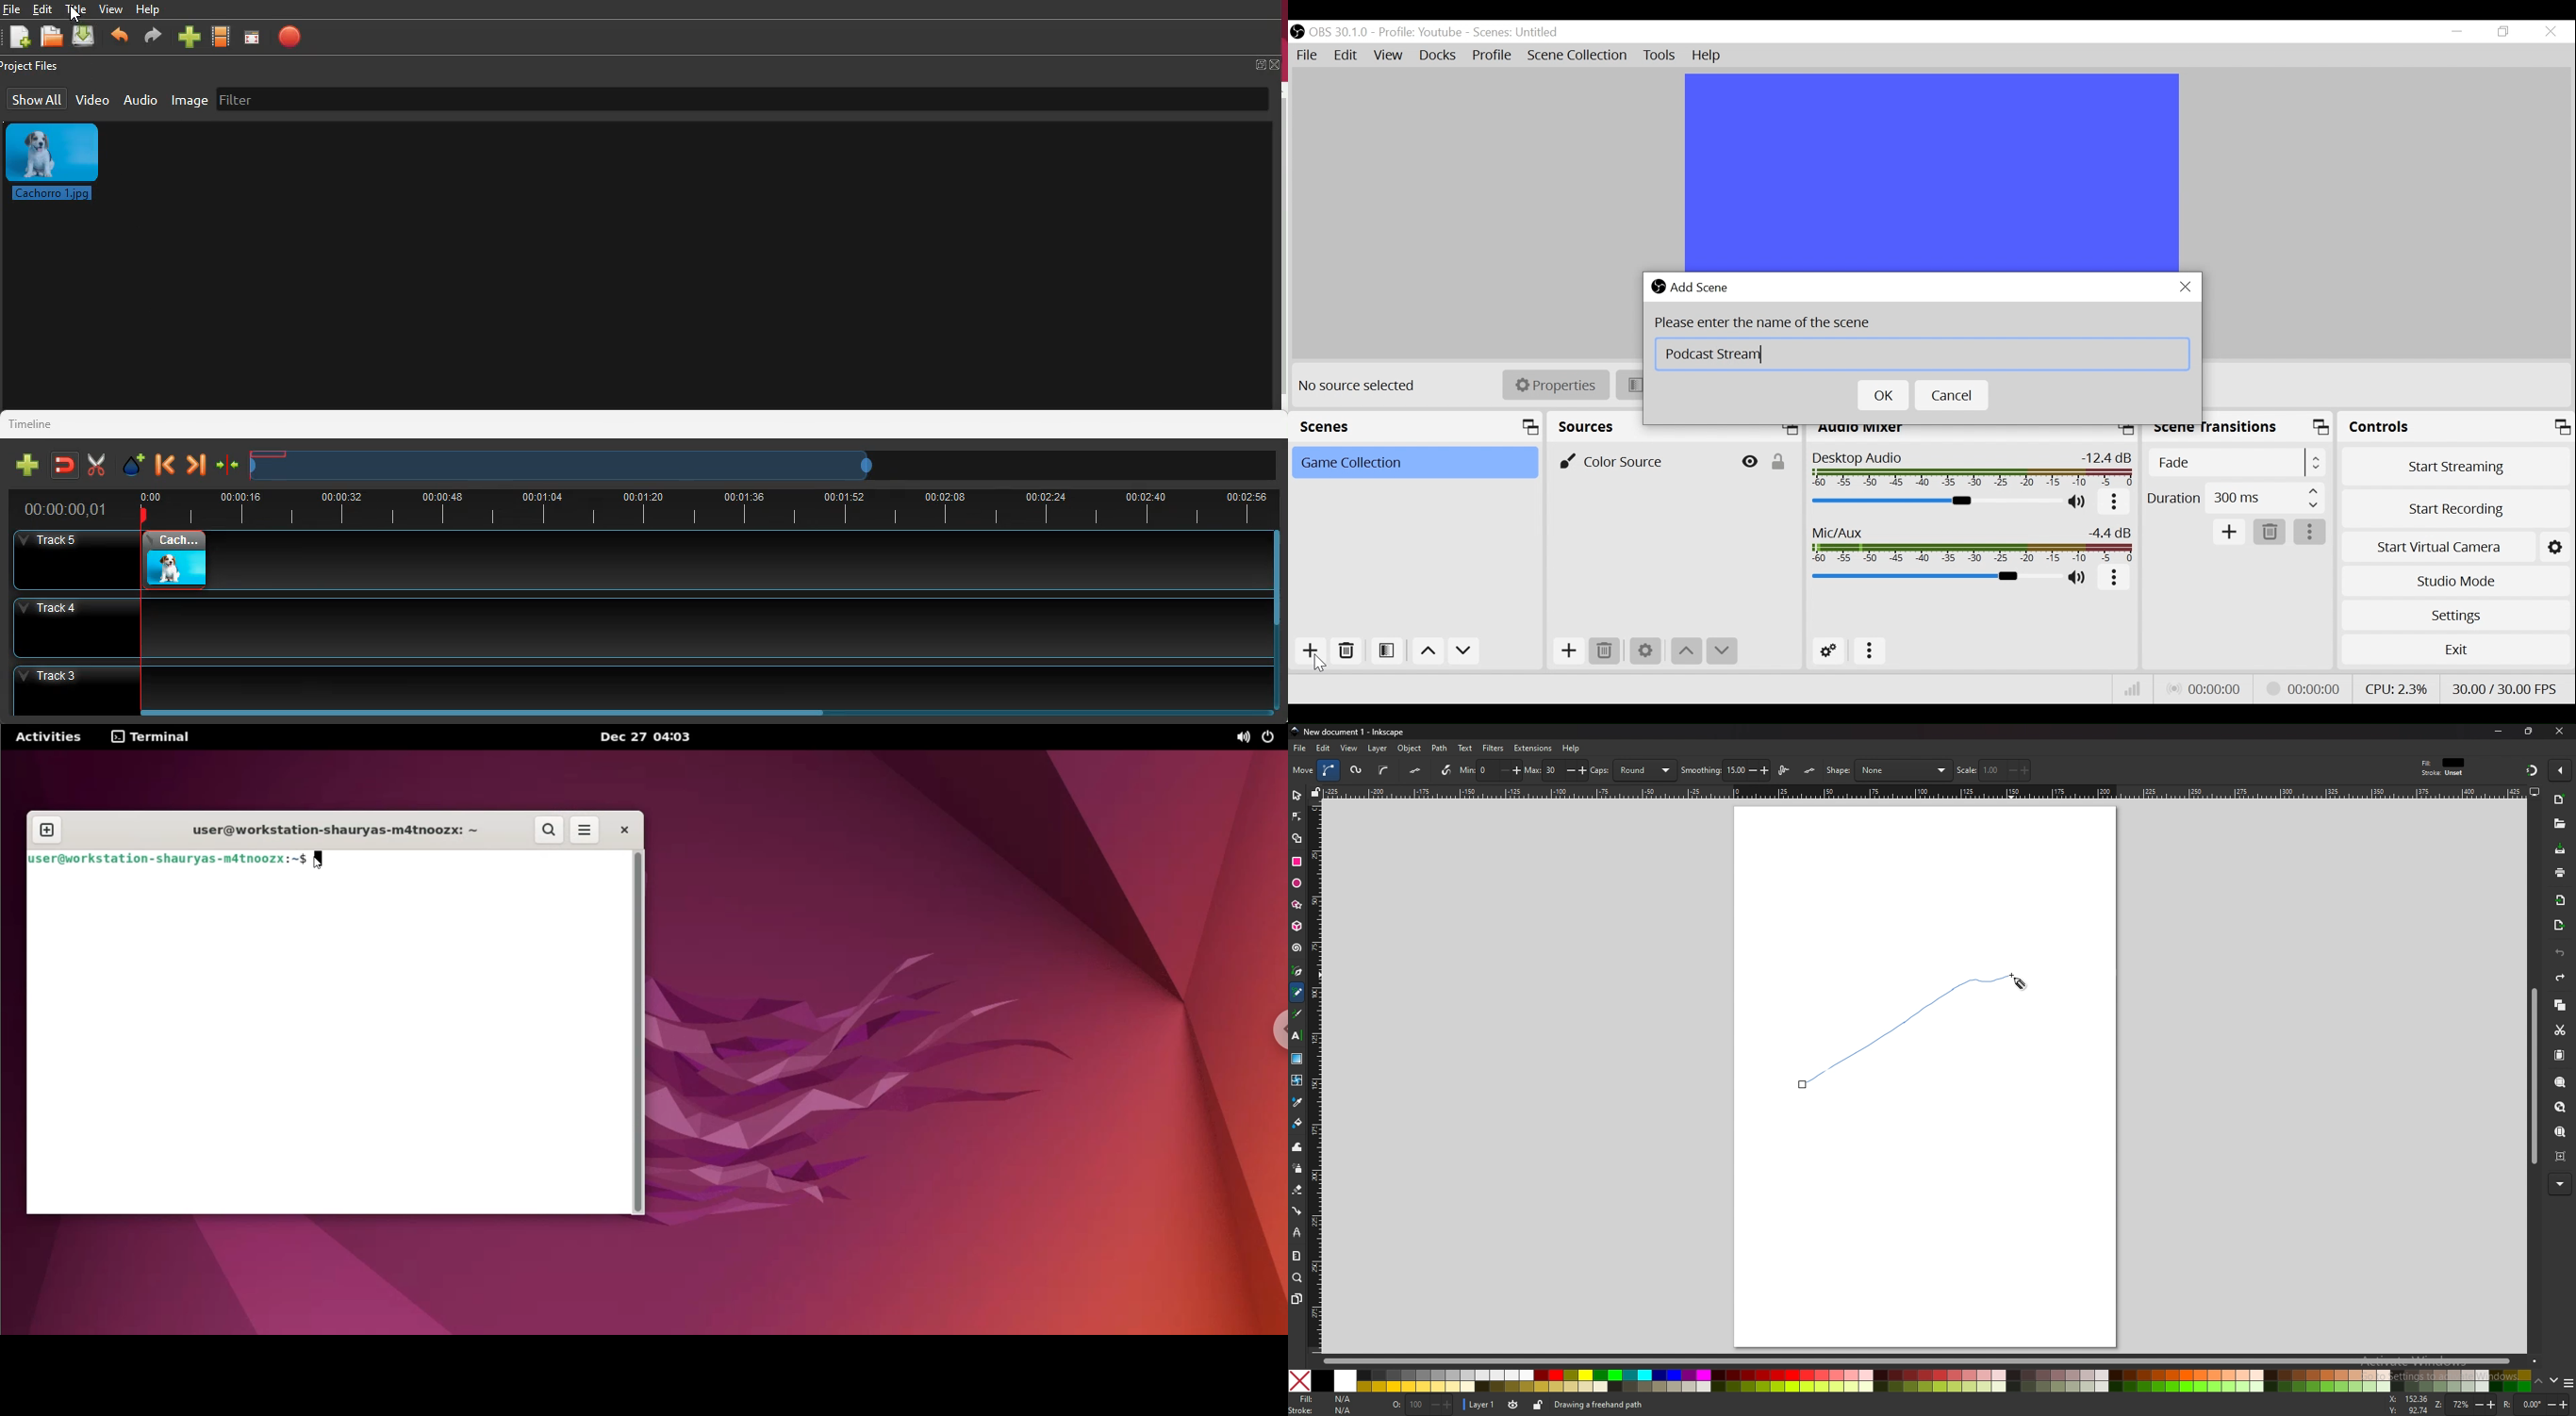  What do you see at coordinates (1953, 396) in the screenshot?
I see `Cancel` at bounding box center [1953, 396].